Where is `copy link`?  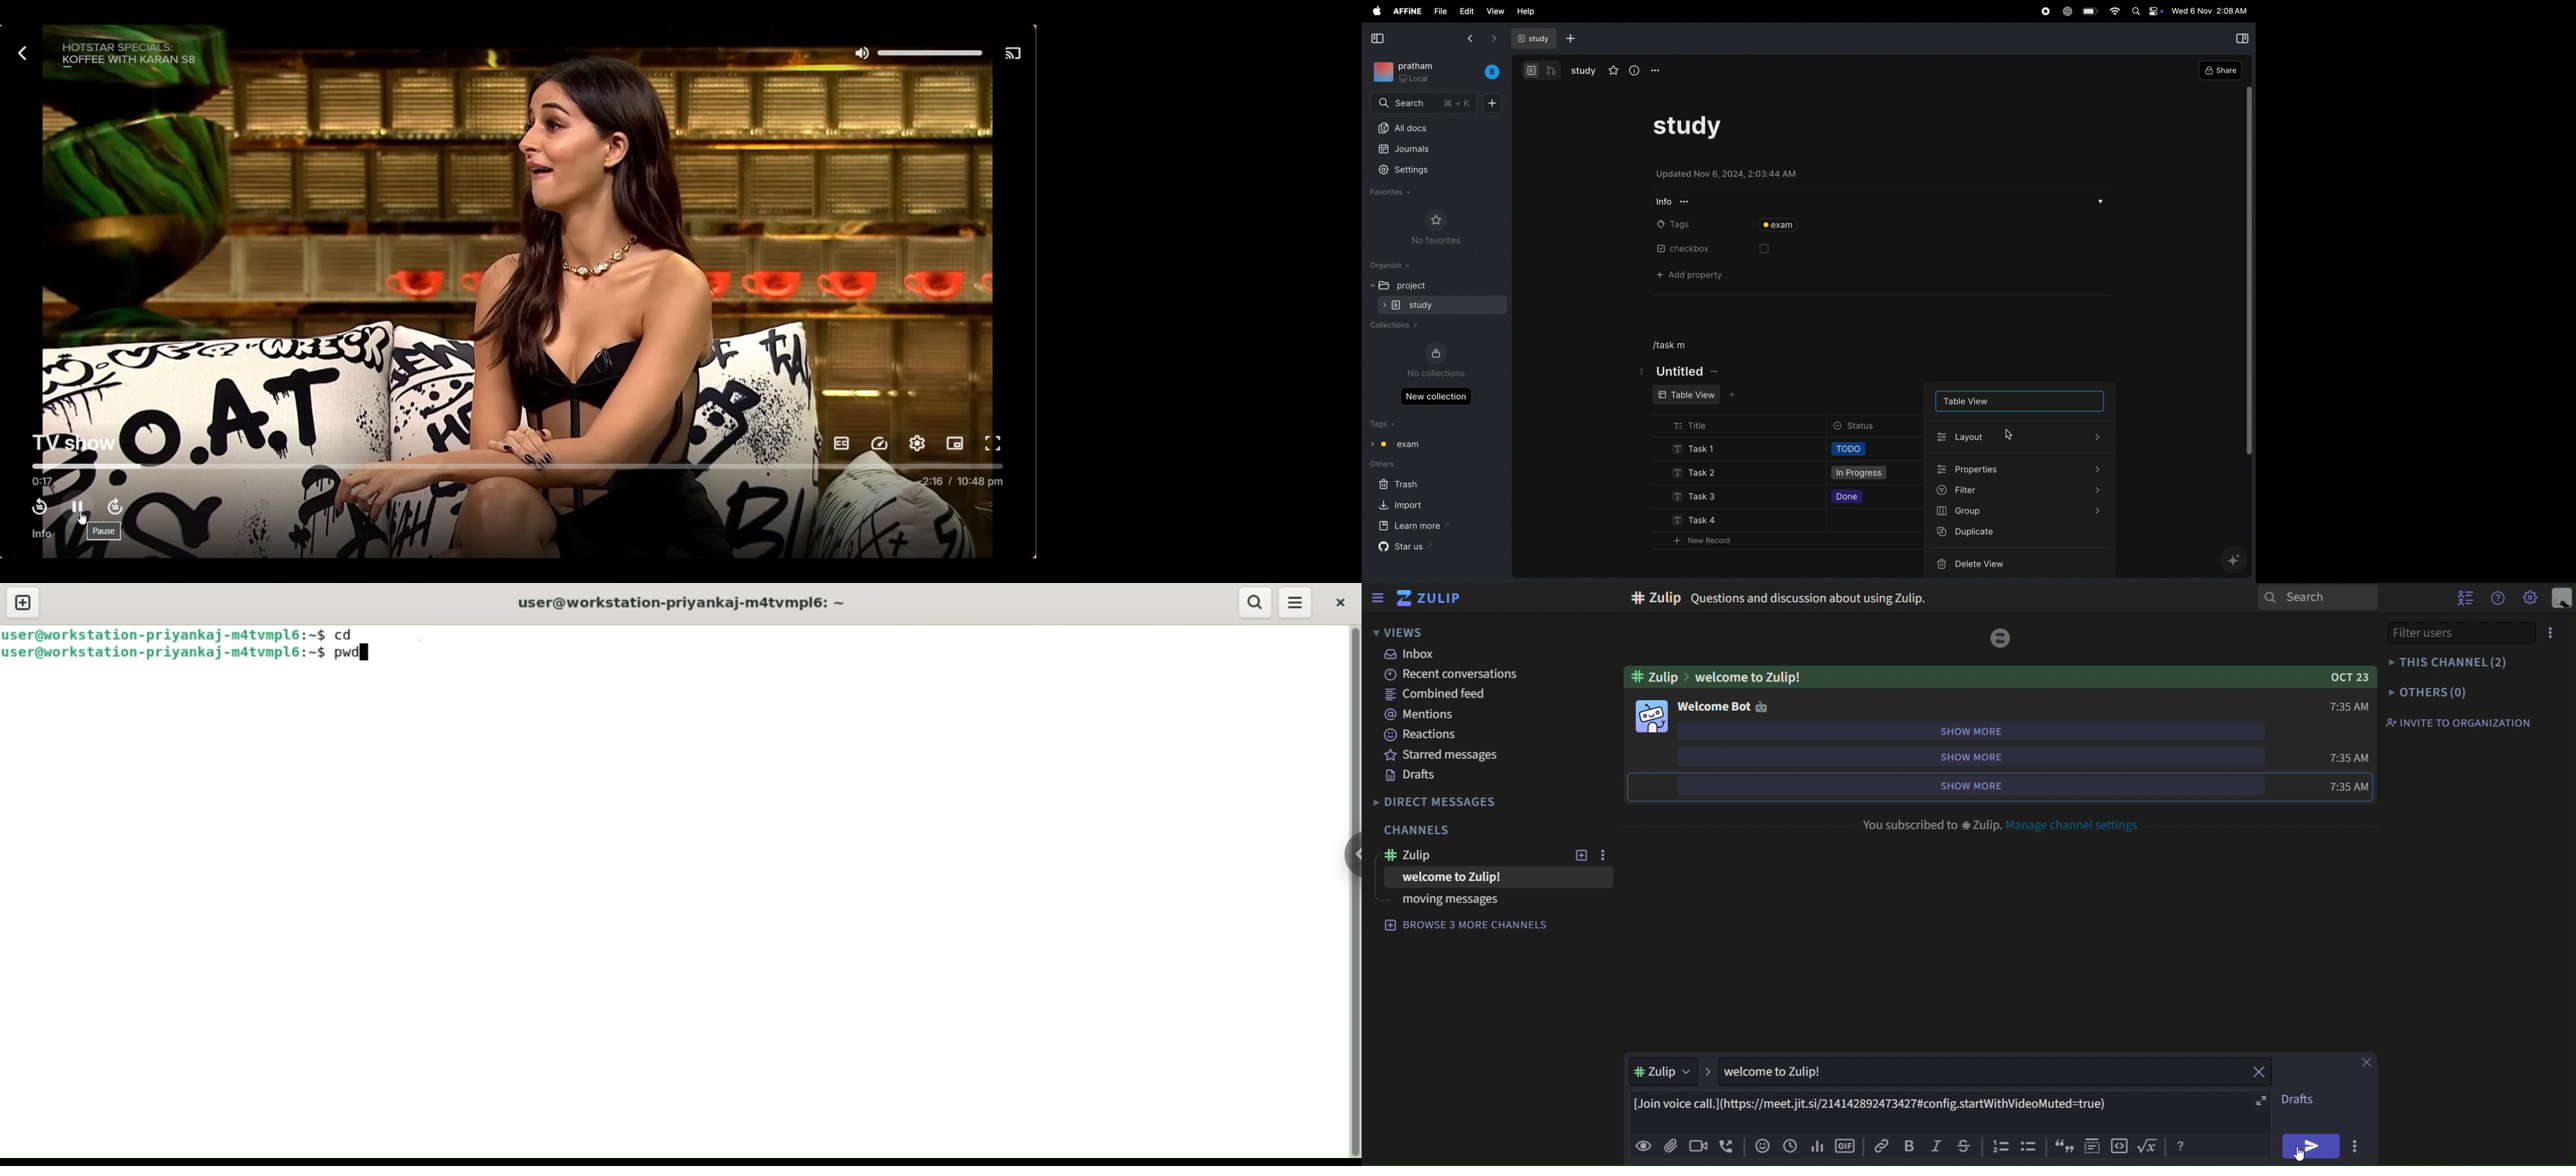
copy link is located at coordinates (1879, 1145).